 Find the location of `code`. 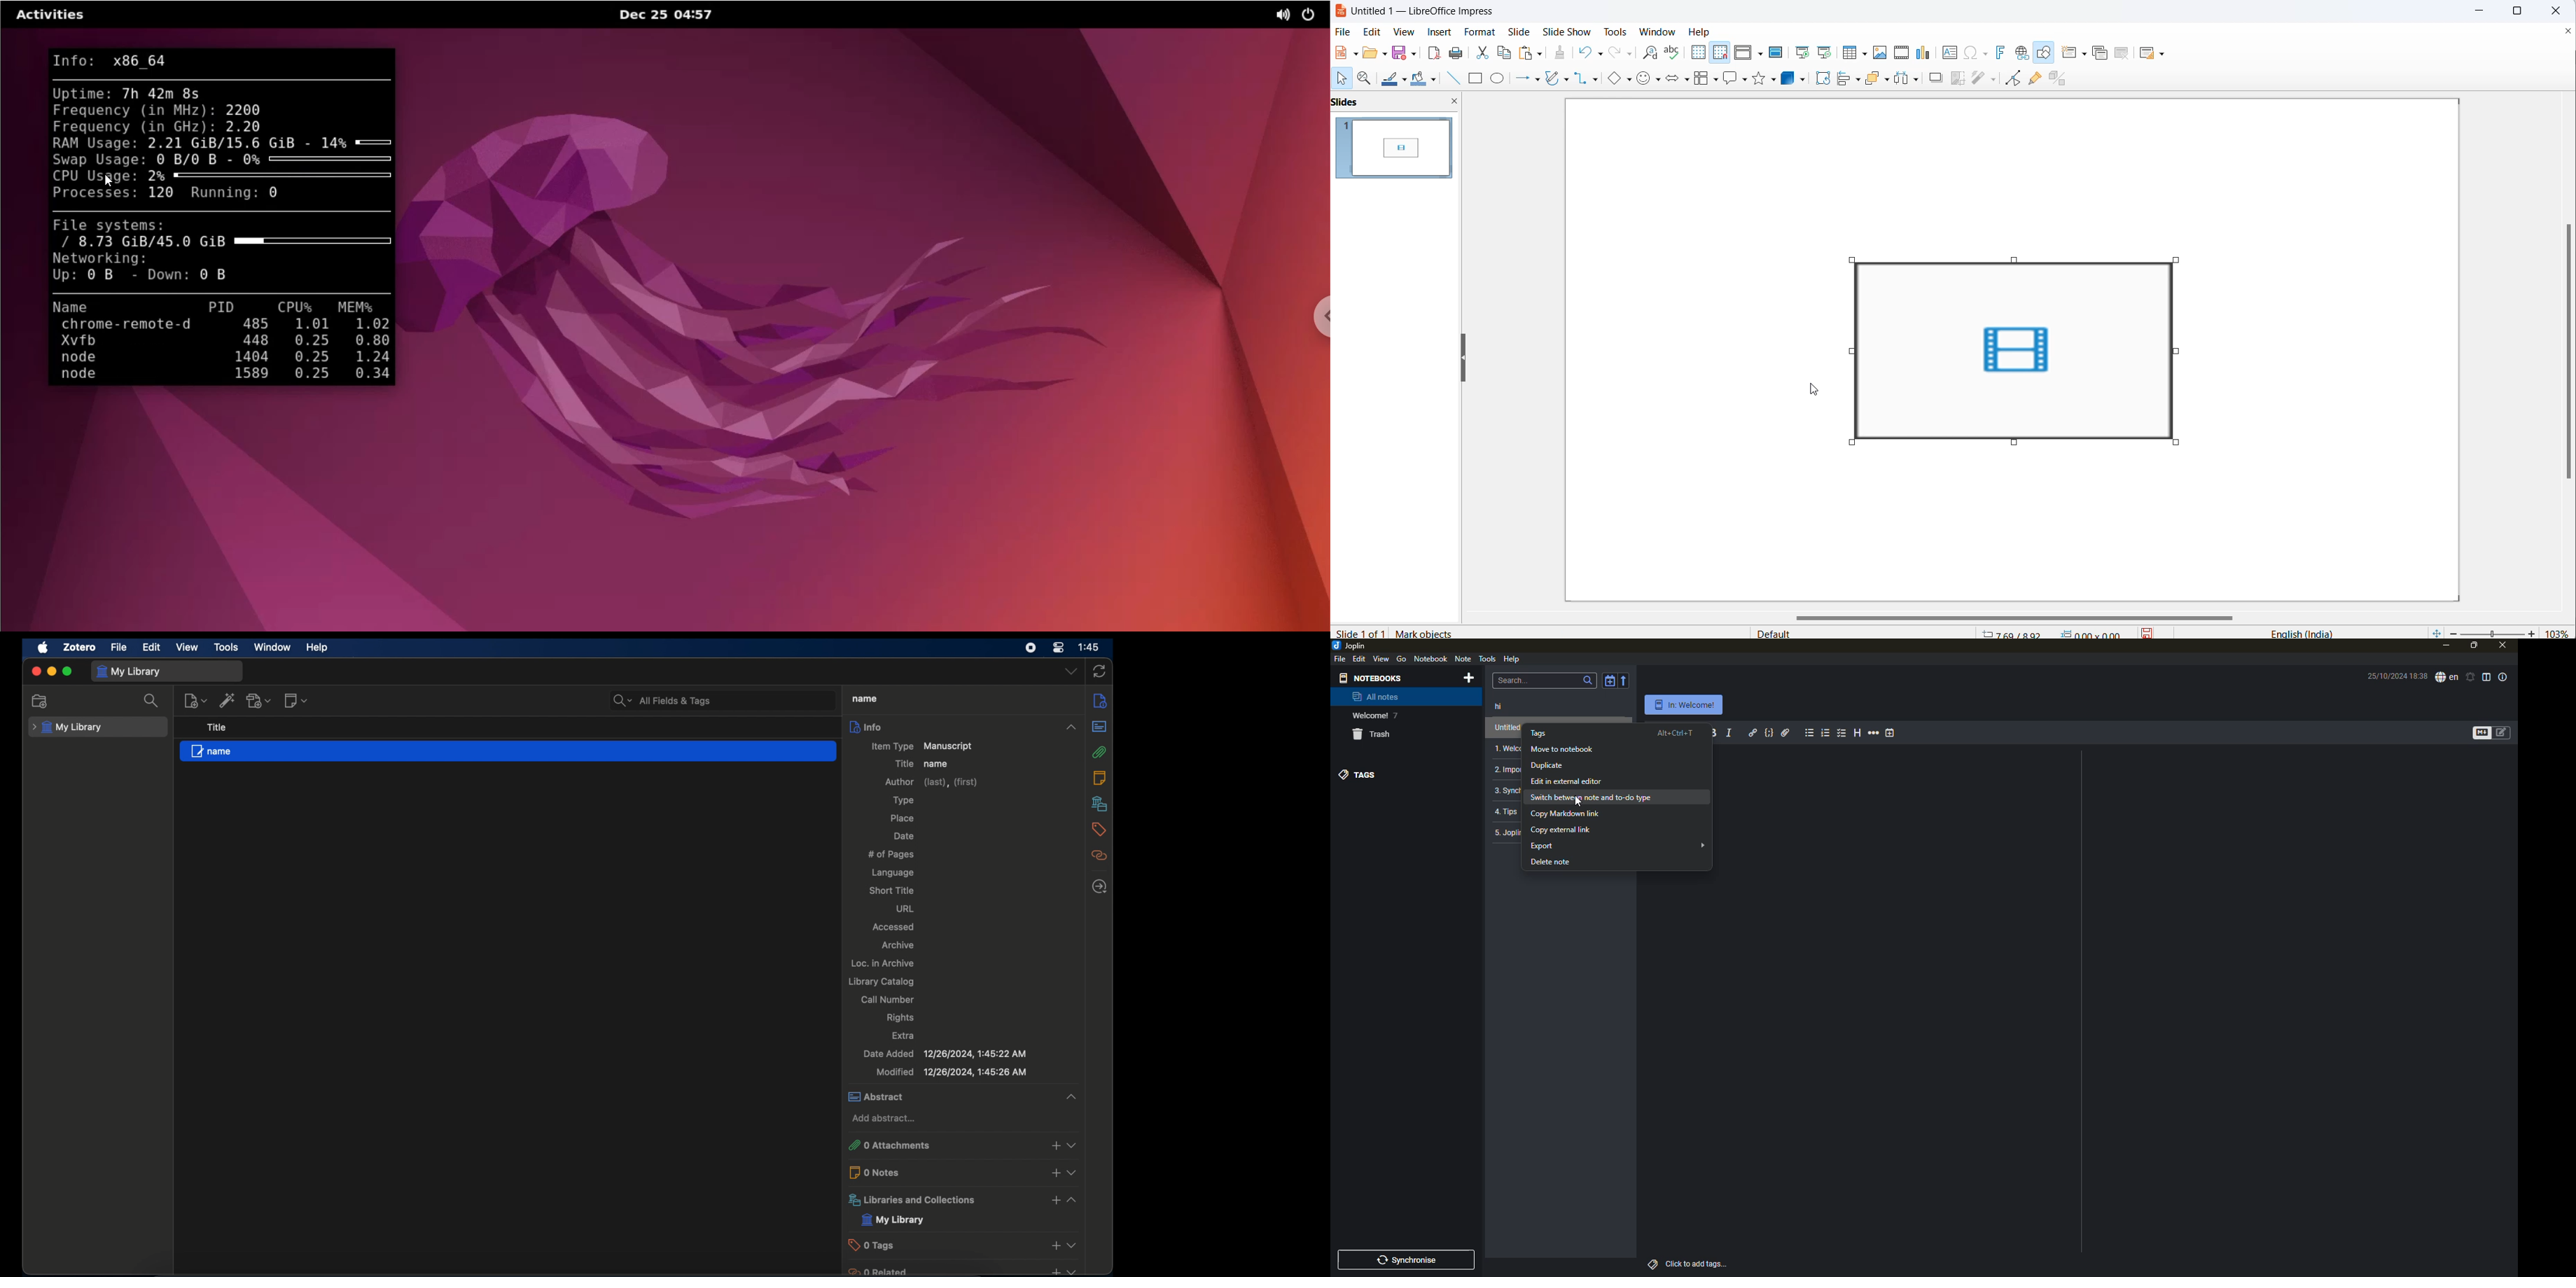

code is located at coordinates (1770, 732).